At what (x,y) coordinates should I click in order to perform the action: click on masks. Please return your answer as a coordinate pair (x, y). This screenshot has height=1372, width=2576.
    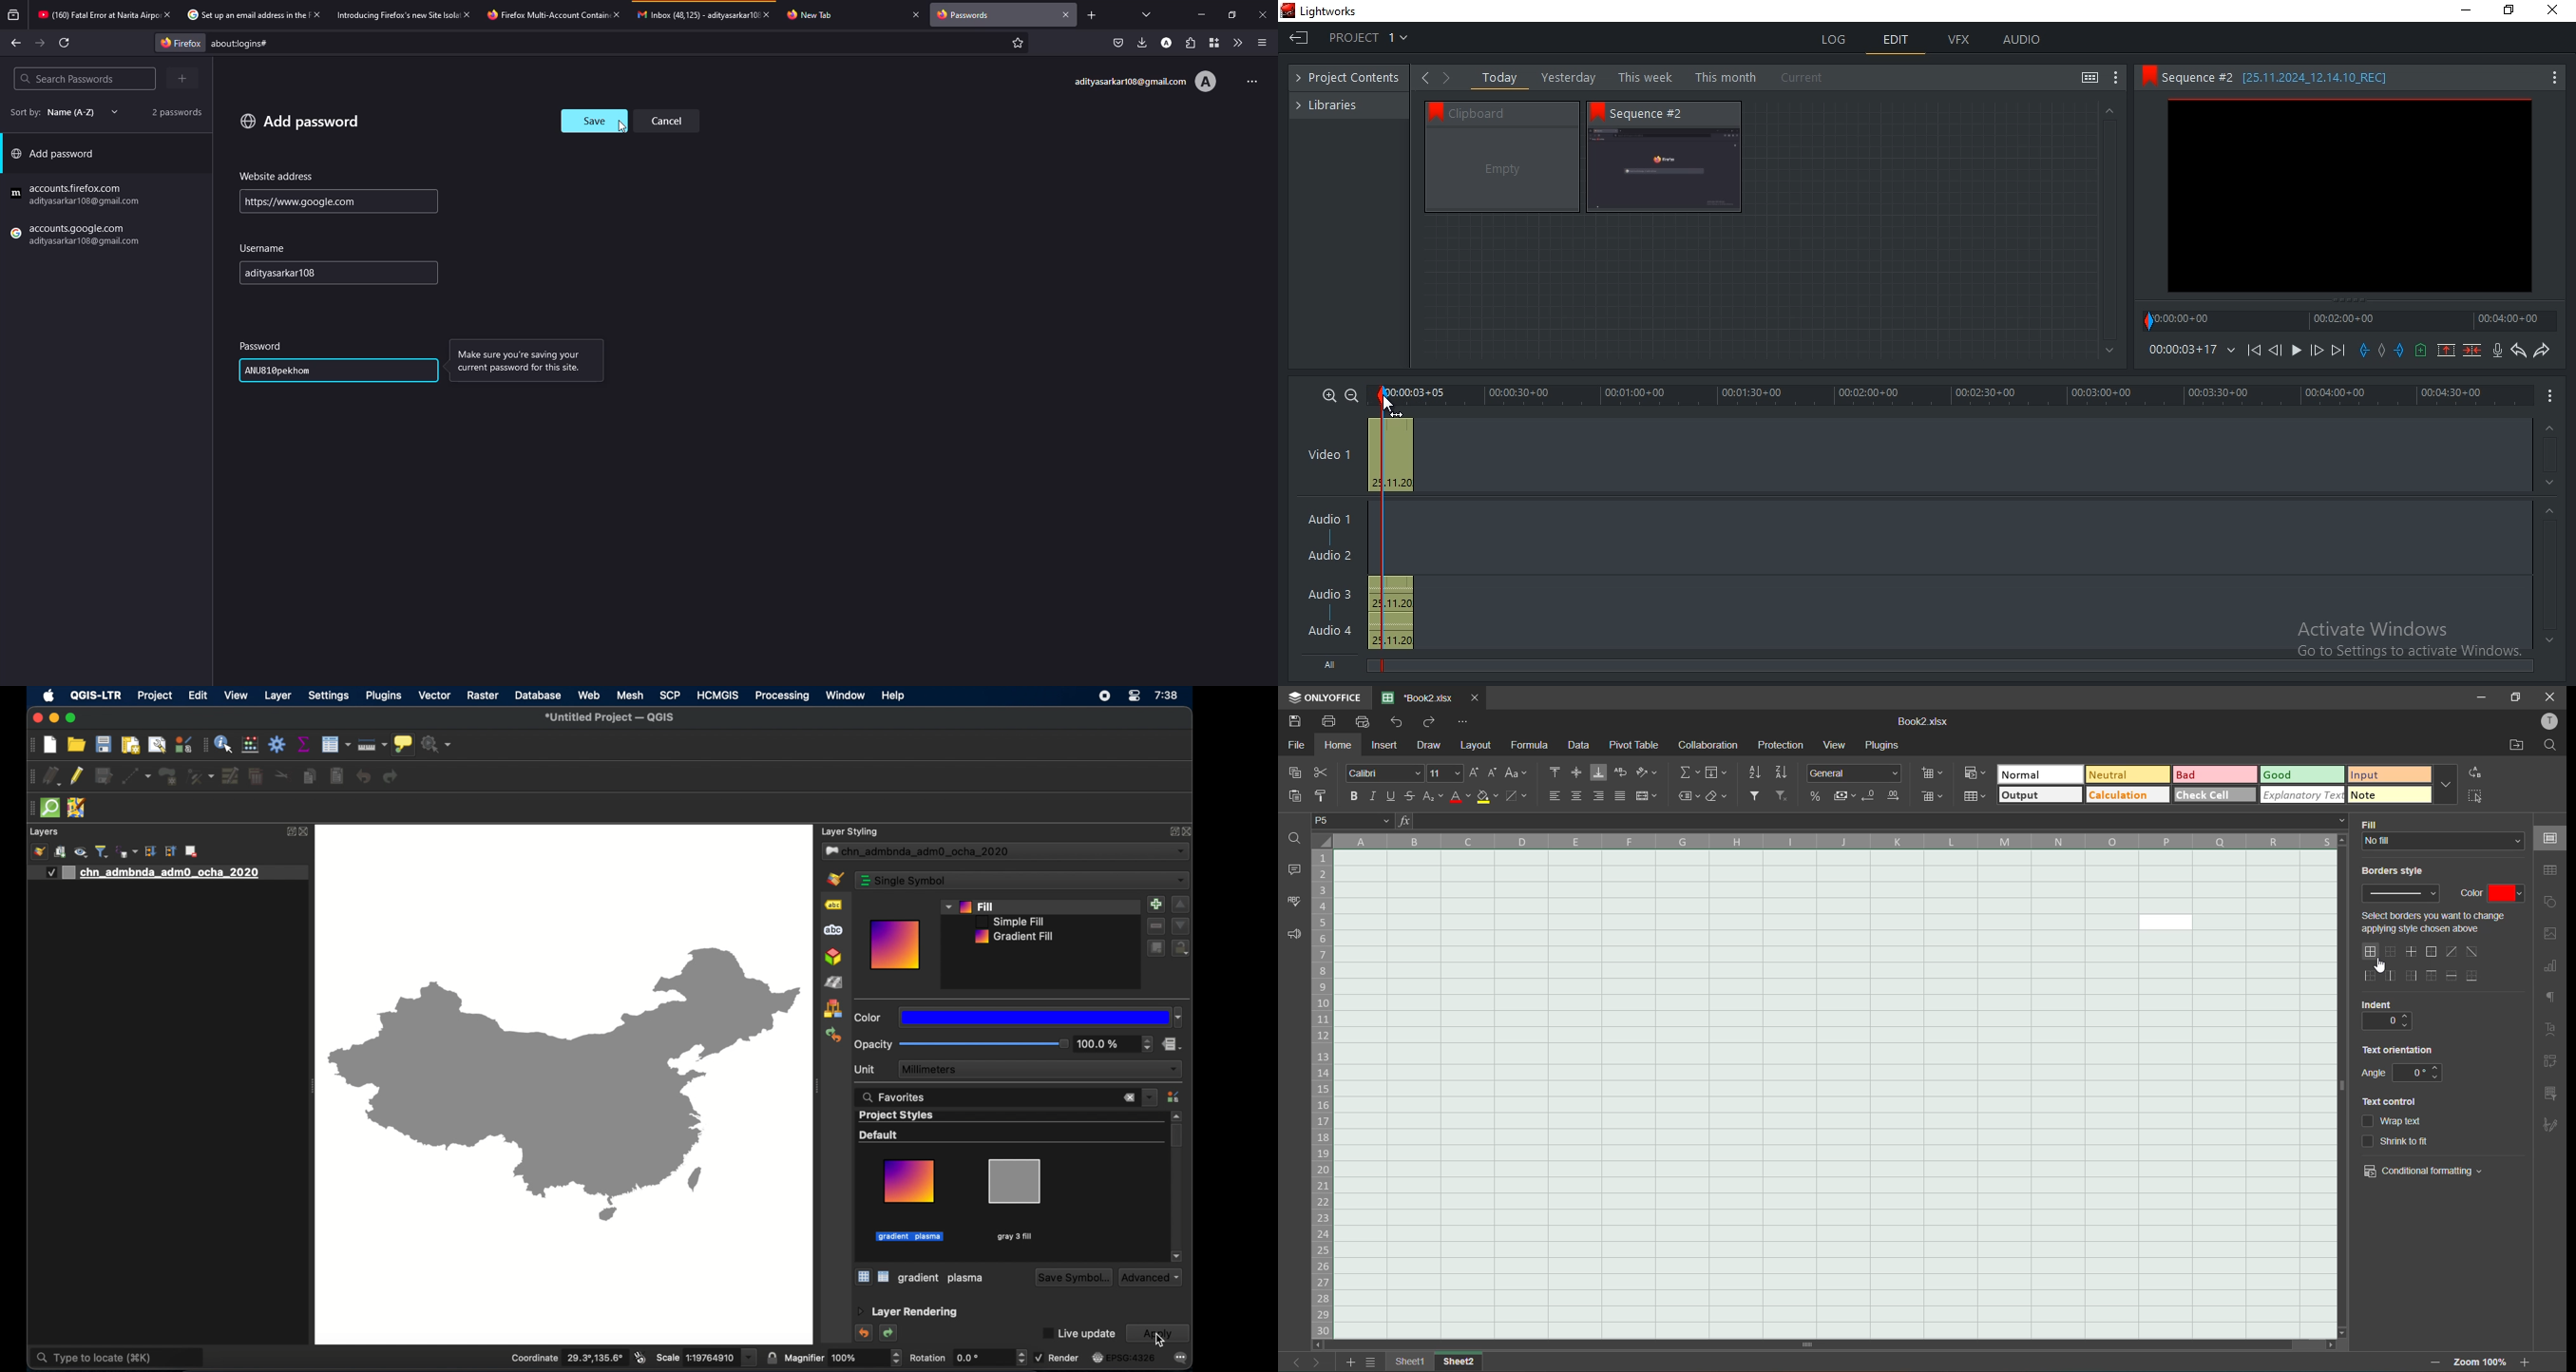
    Looking at the image, I should click on (836, 930).